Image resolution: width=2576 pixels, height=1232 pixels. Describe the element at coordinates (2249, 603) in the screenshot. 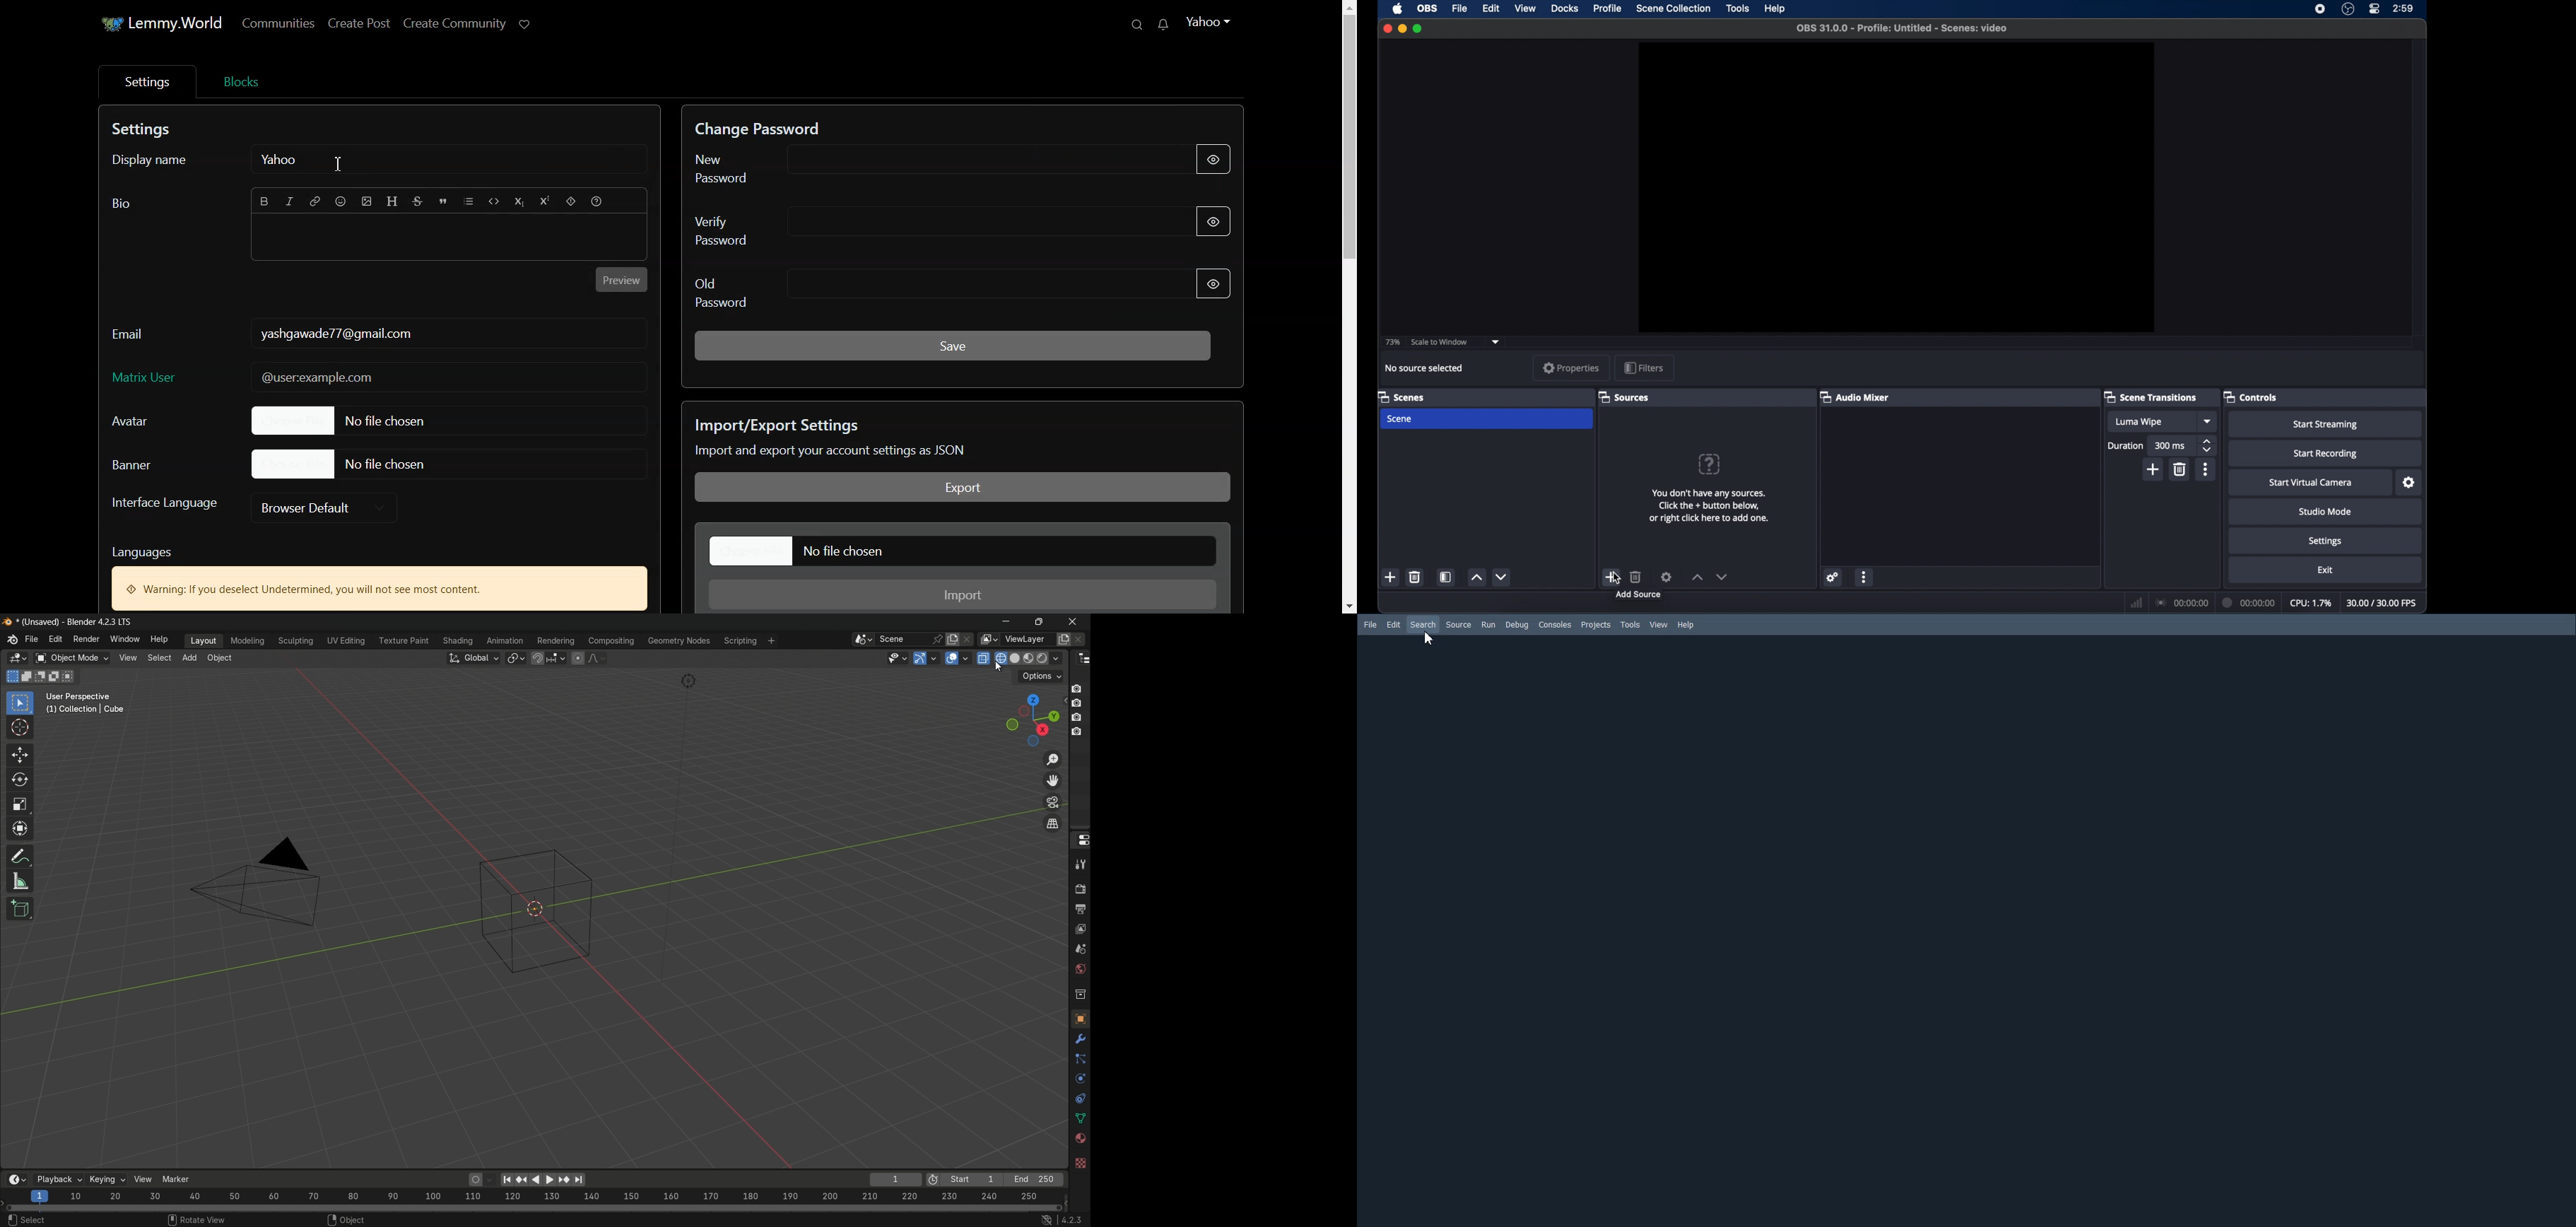

I see `duration` at that location.